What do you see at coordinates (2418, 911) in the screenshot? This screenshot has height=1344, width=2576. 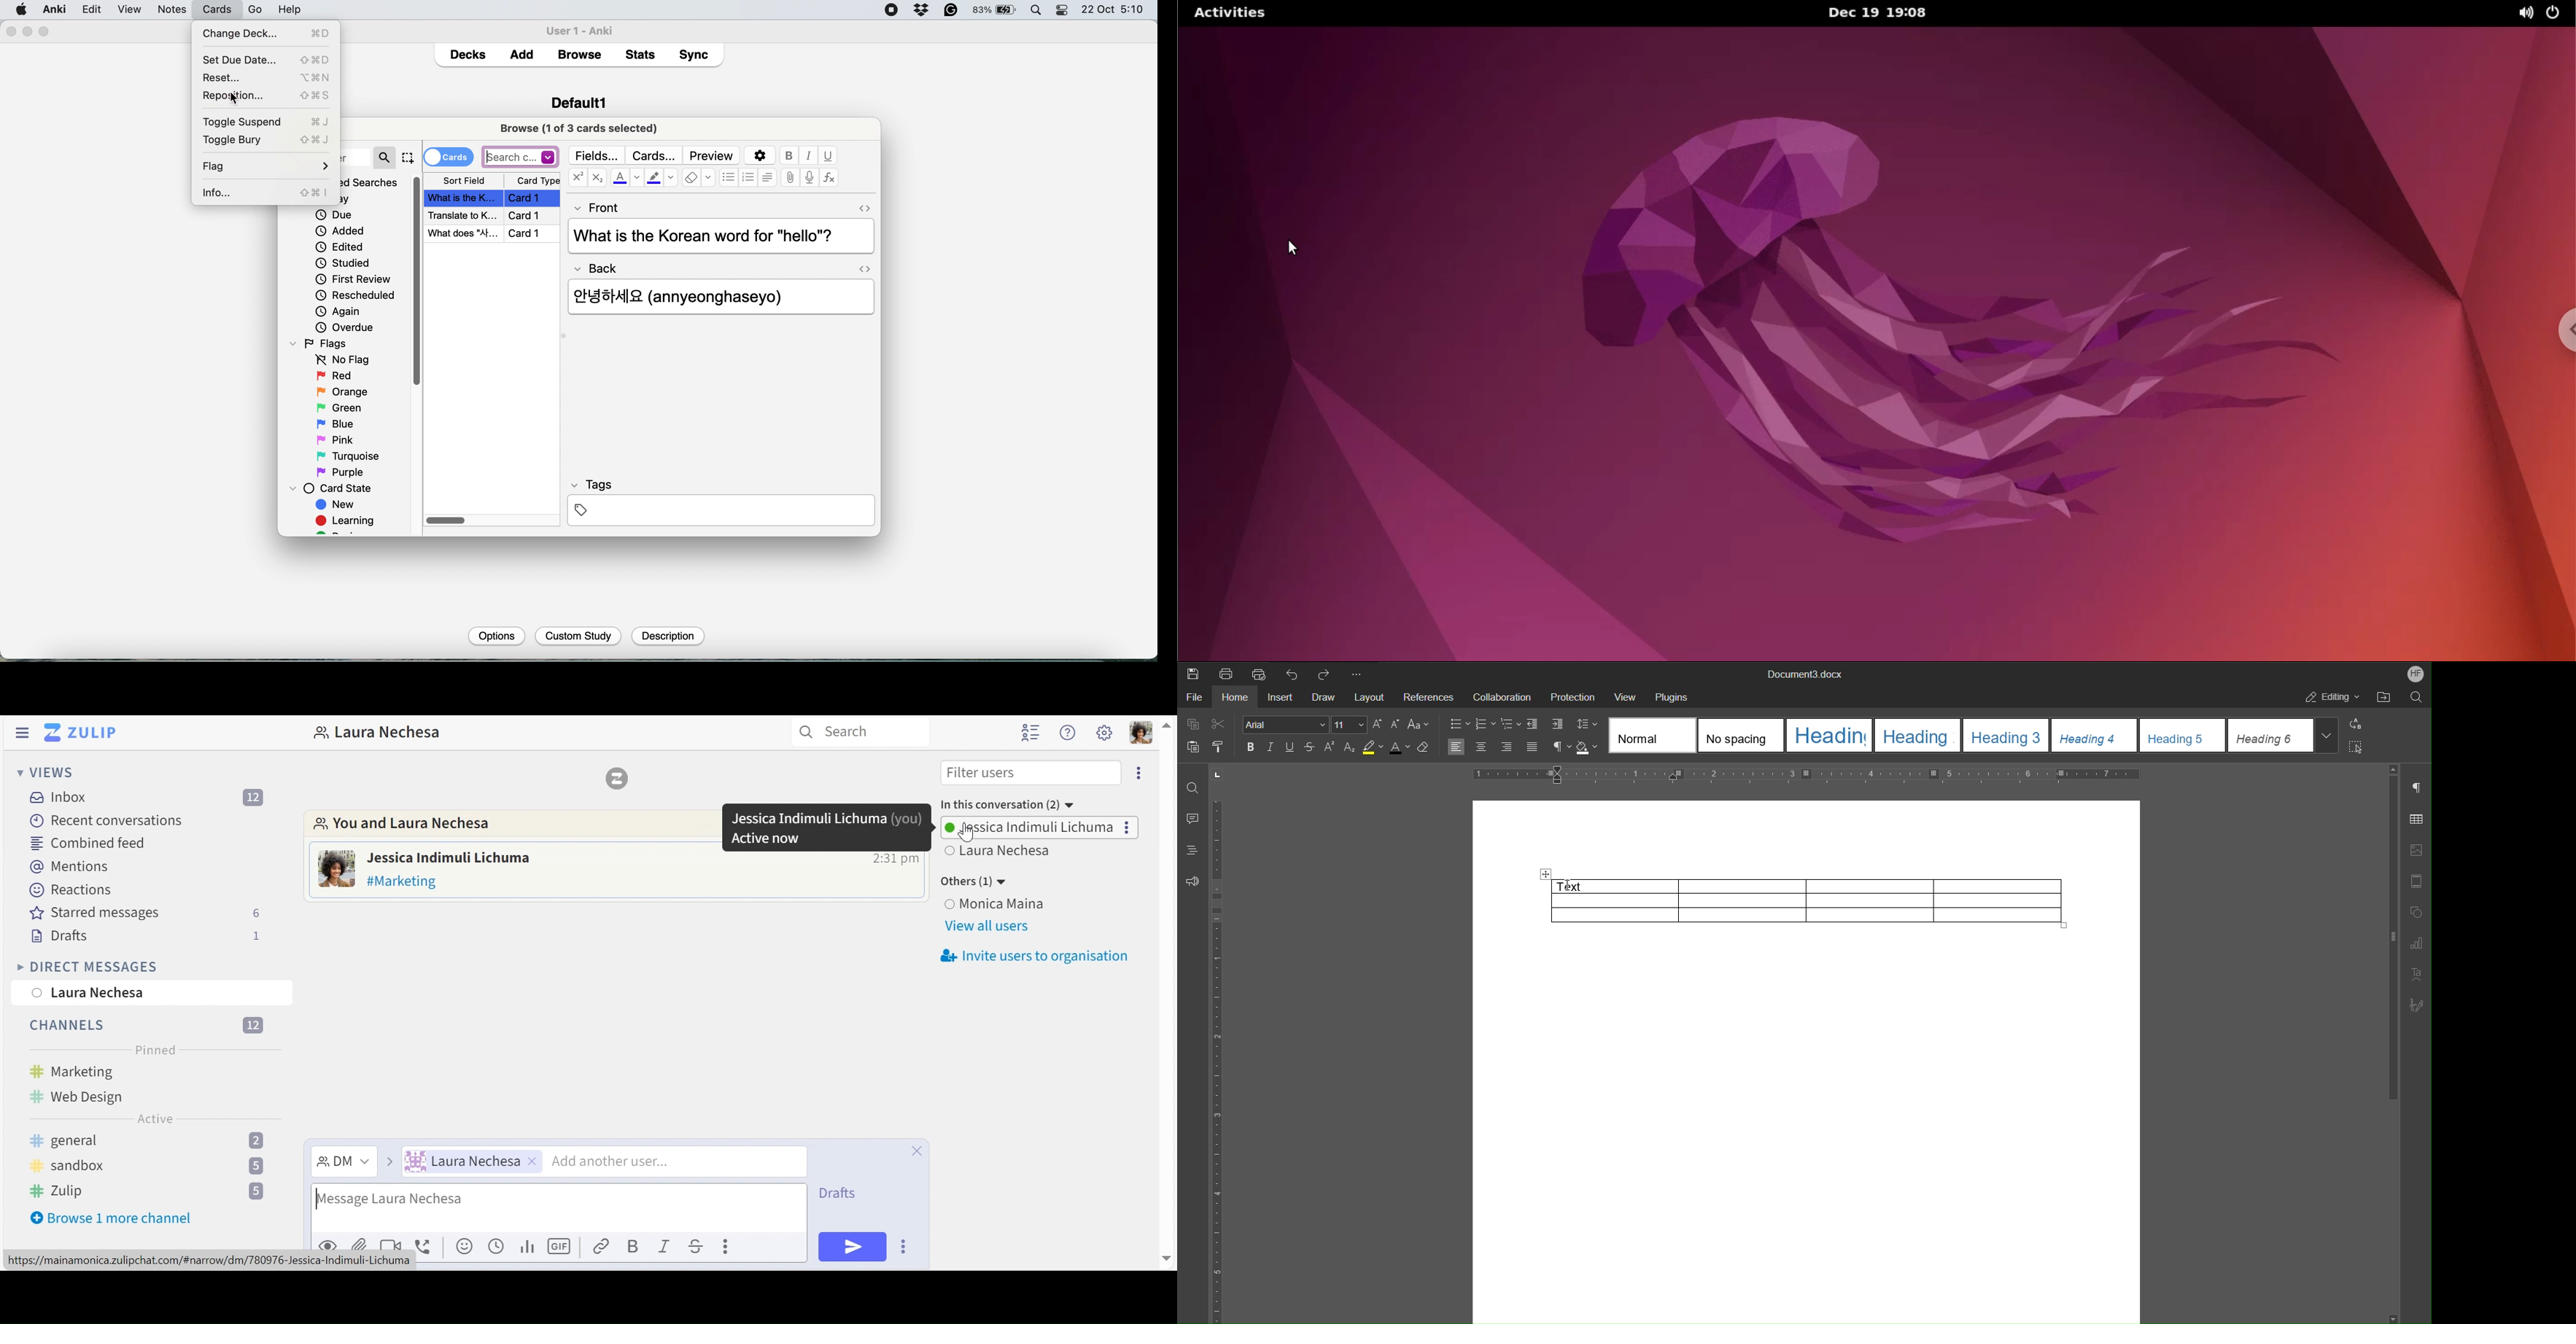 I see `Shape Settings` at bounding box center [2418, 911].